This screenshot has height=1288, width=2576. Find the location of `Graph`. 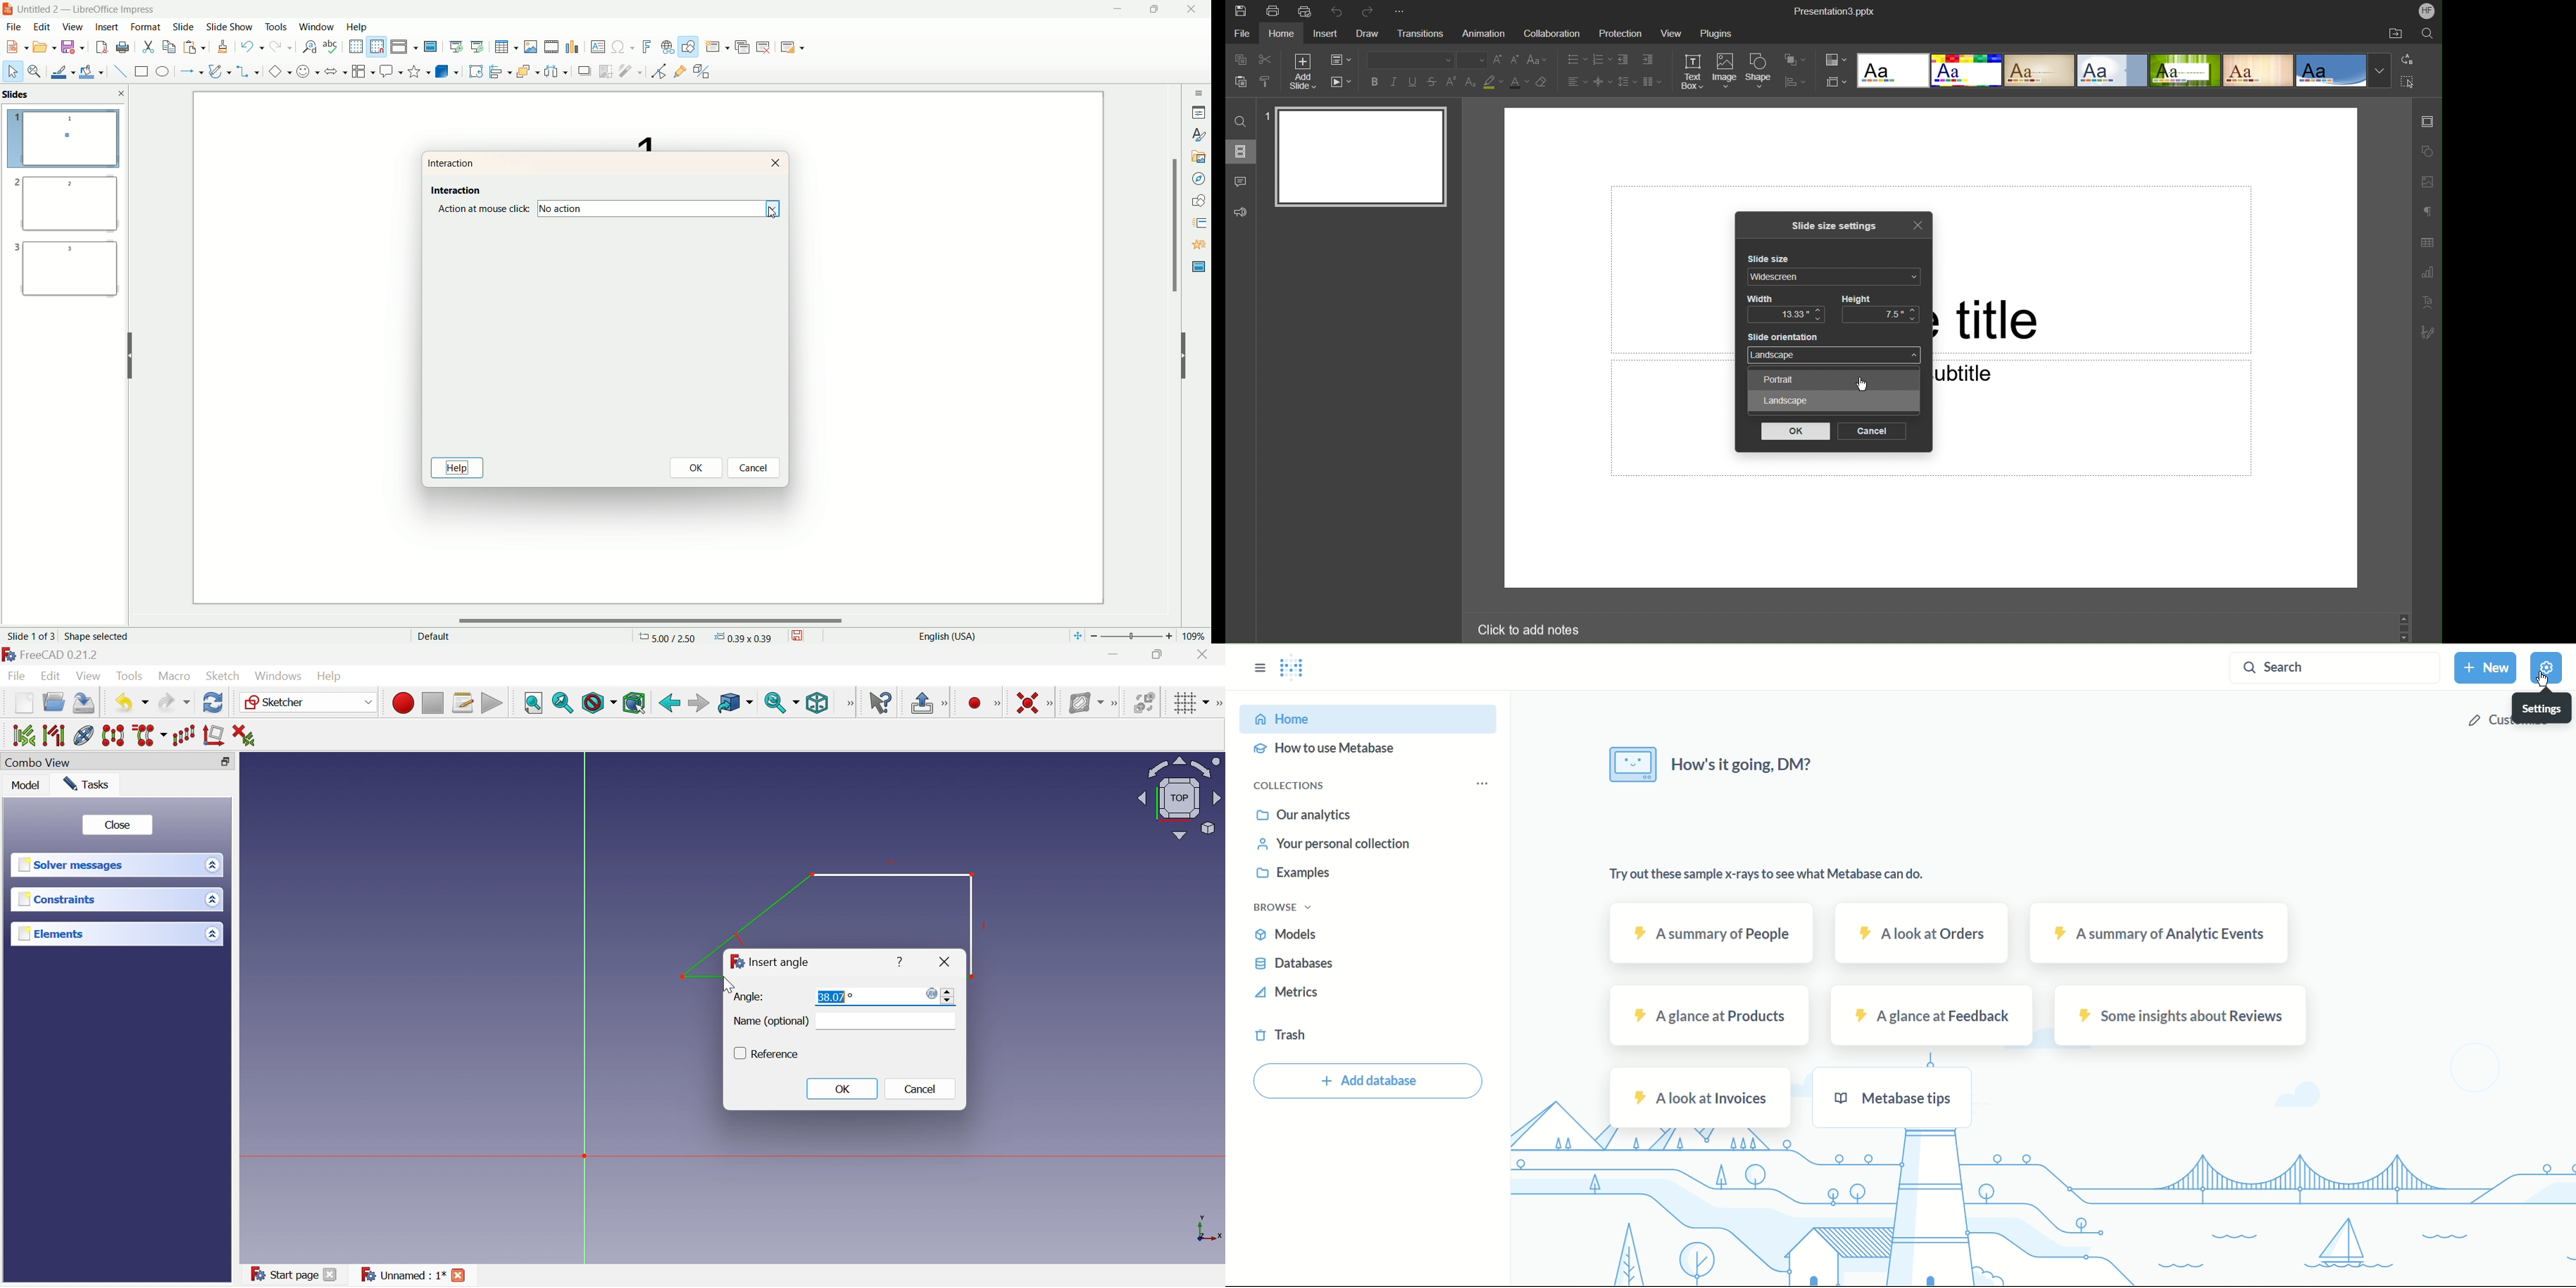

Graph is located at coordinates (2428, 273).